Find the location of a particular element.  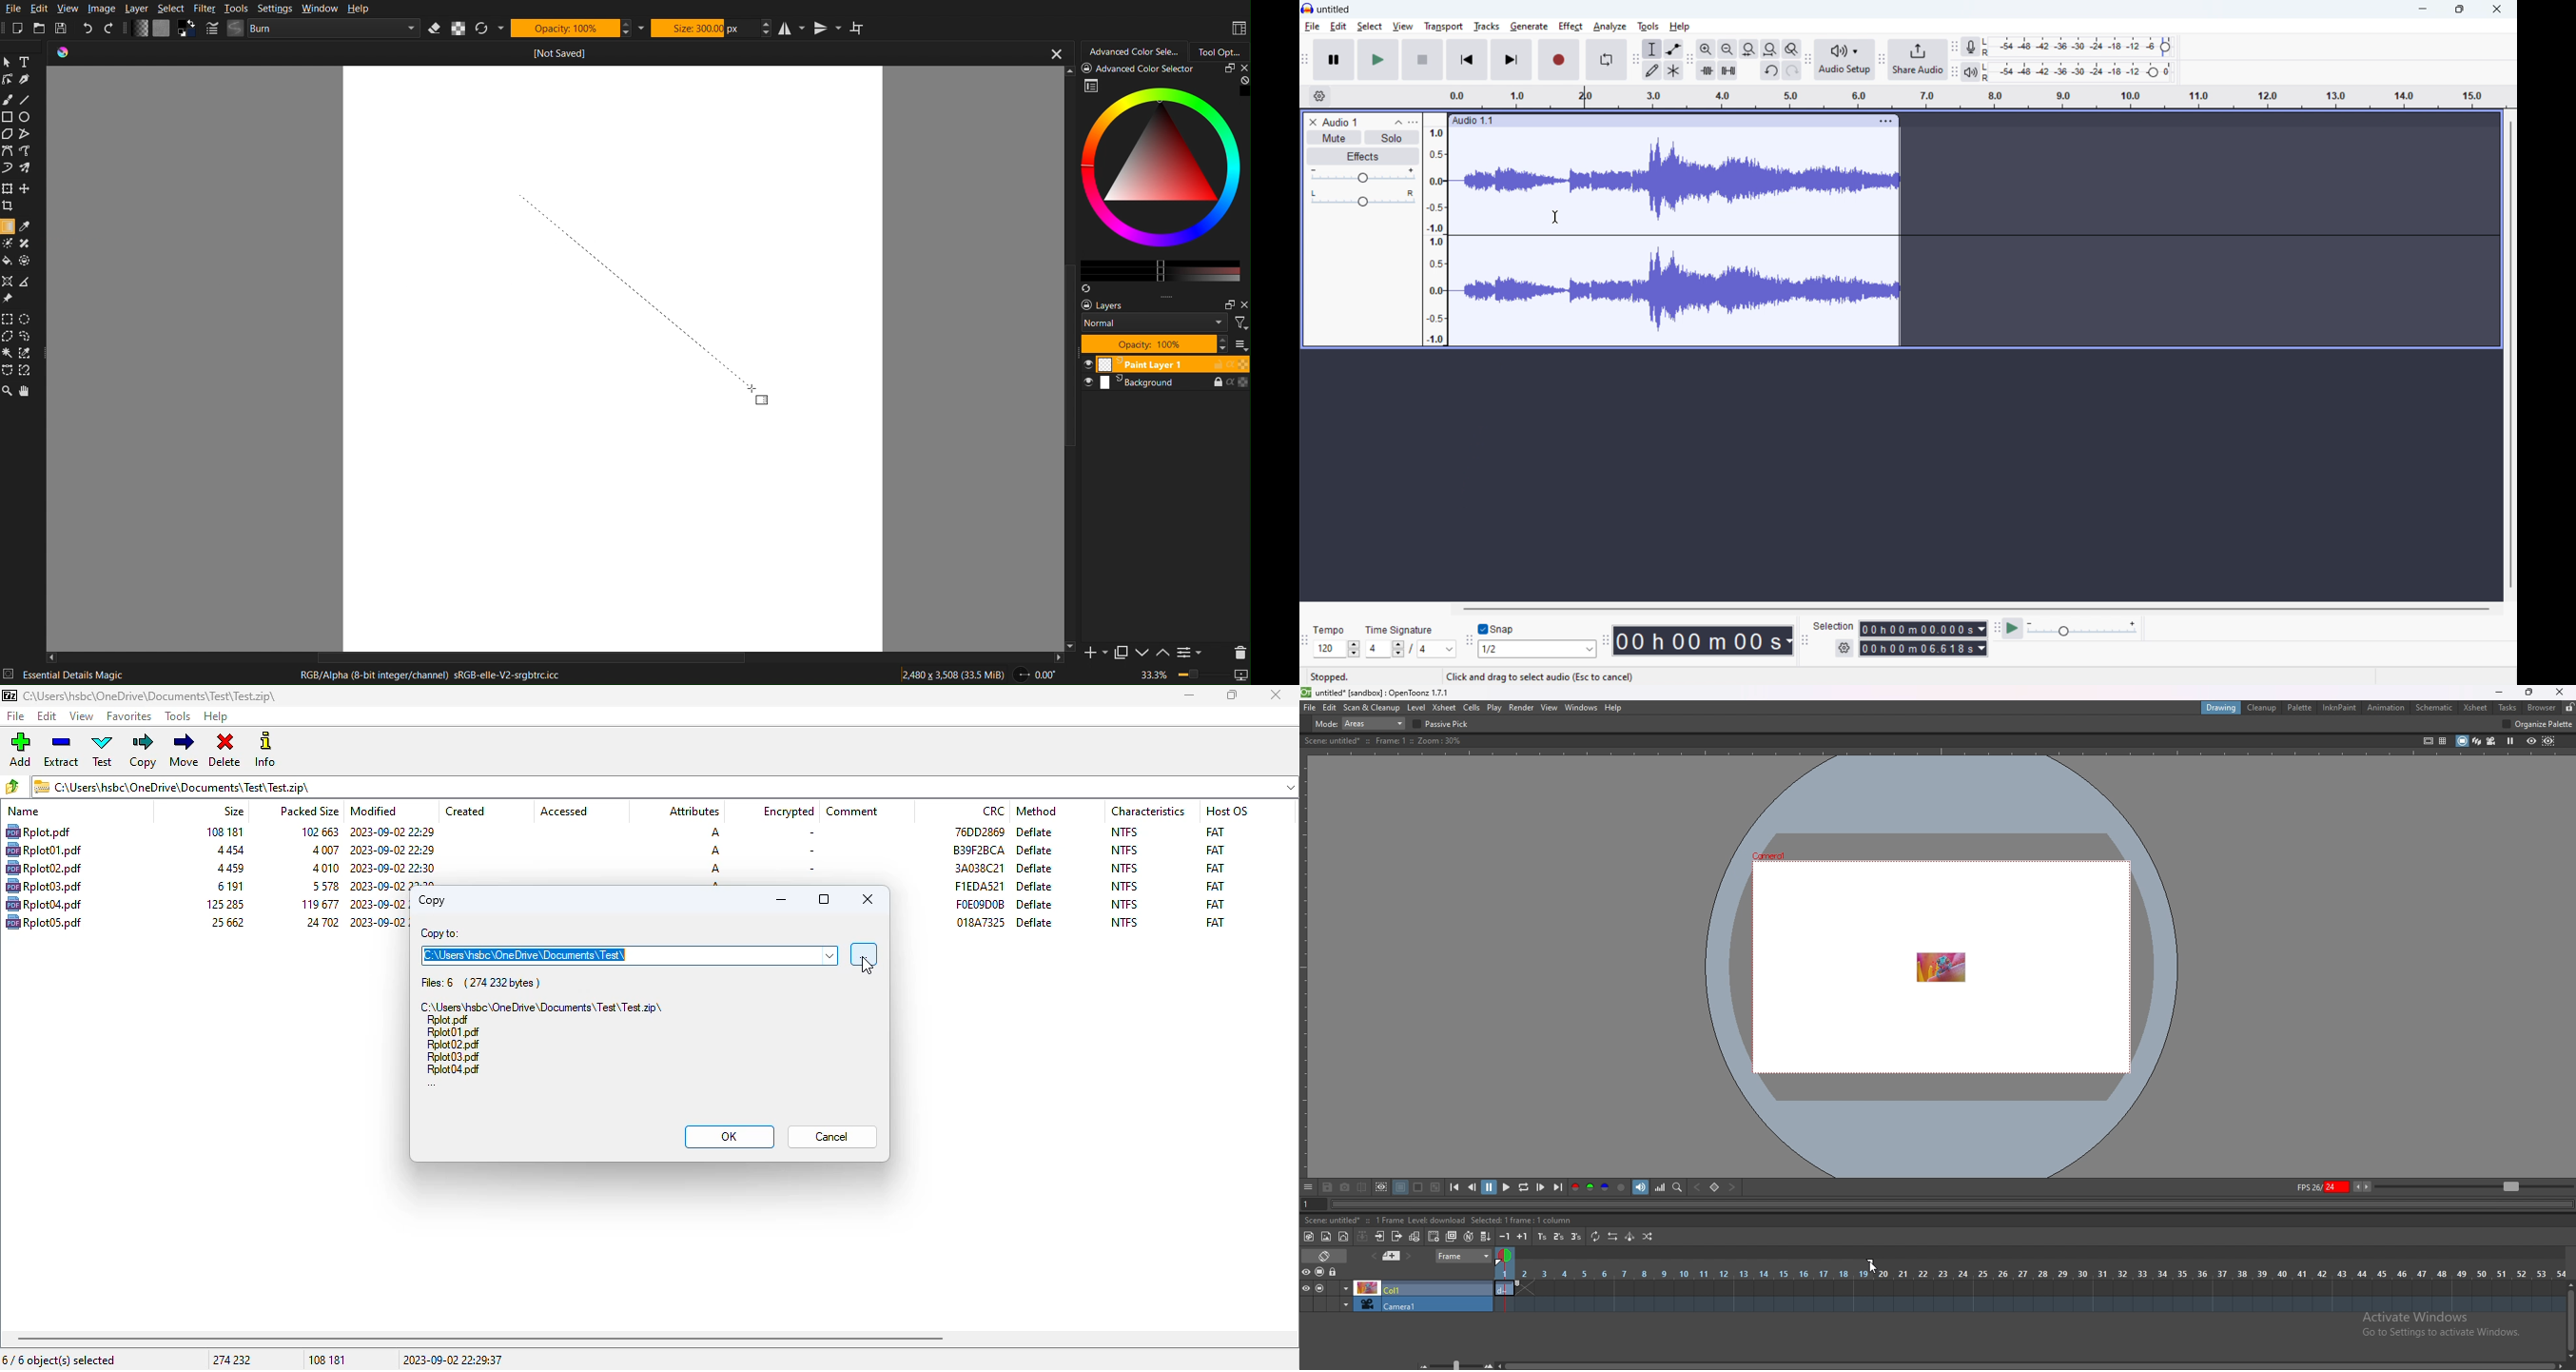

Pointer is located at coordinates (9, 62).